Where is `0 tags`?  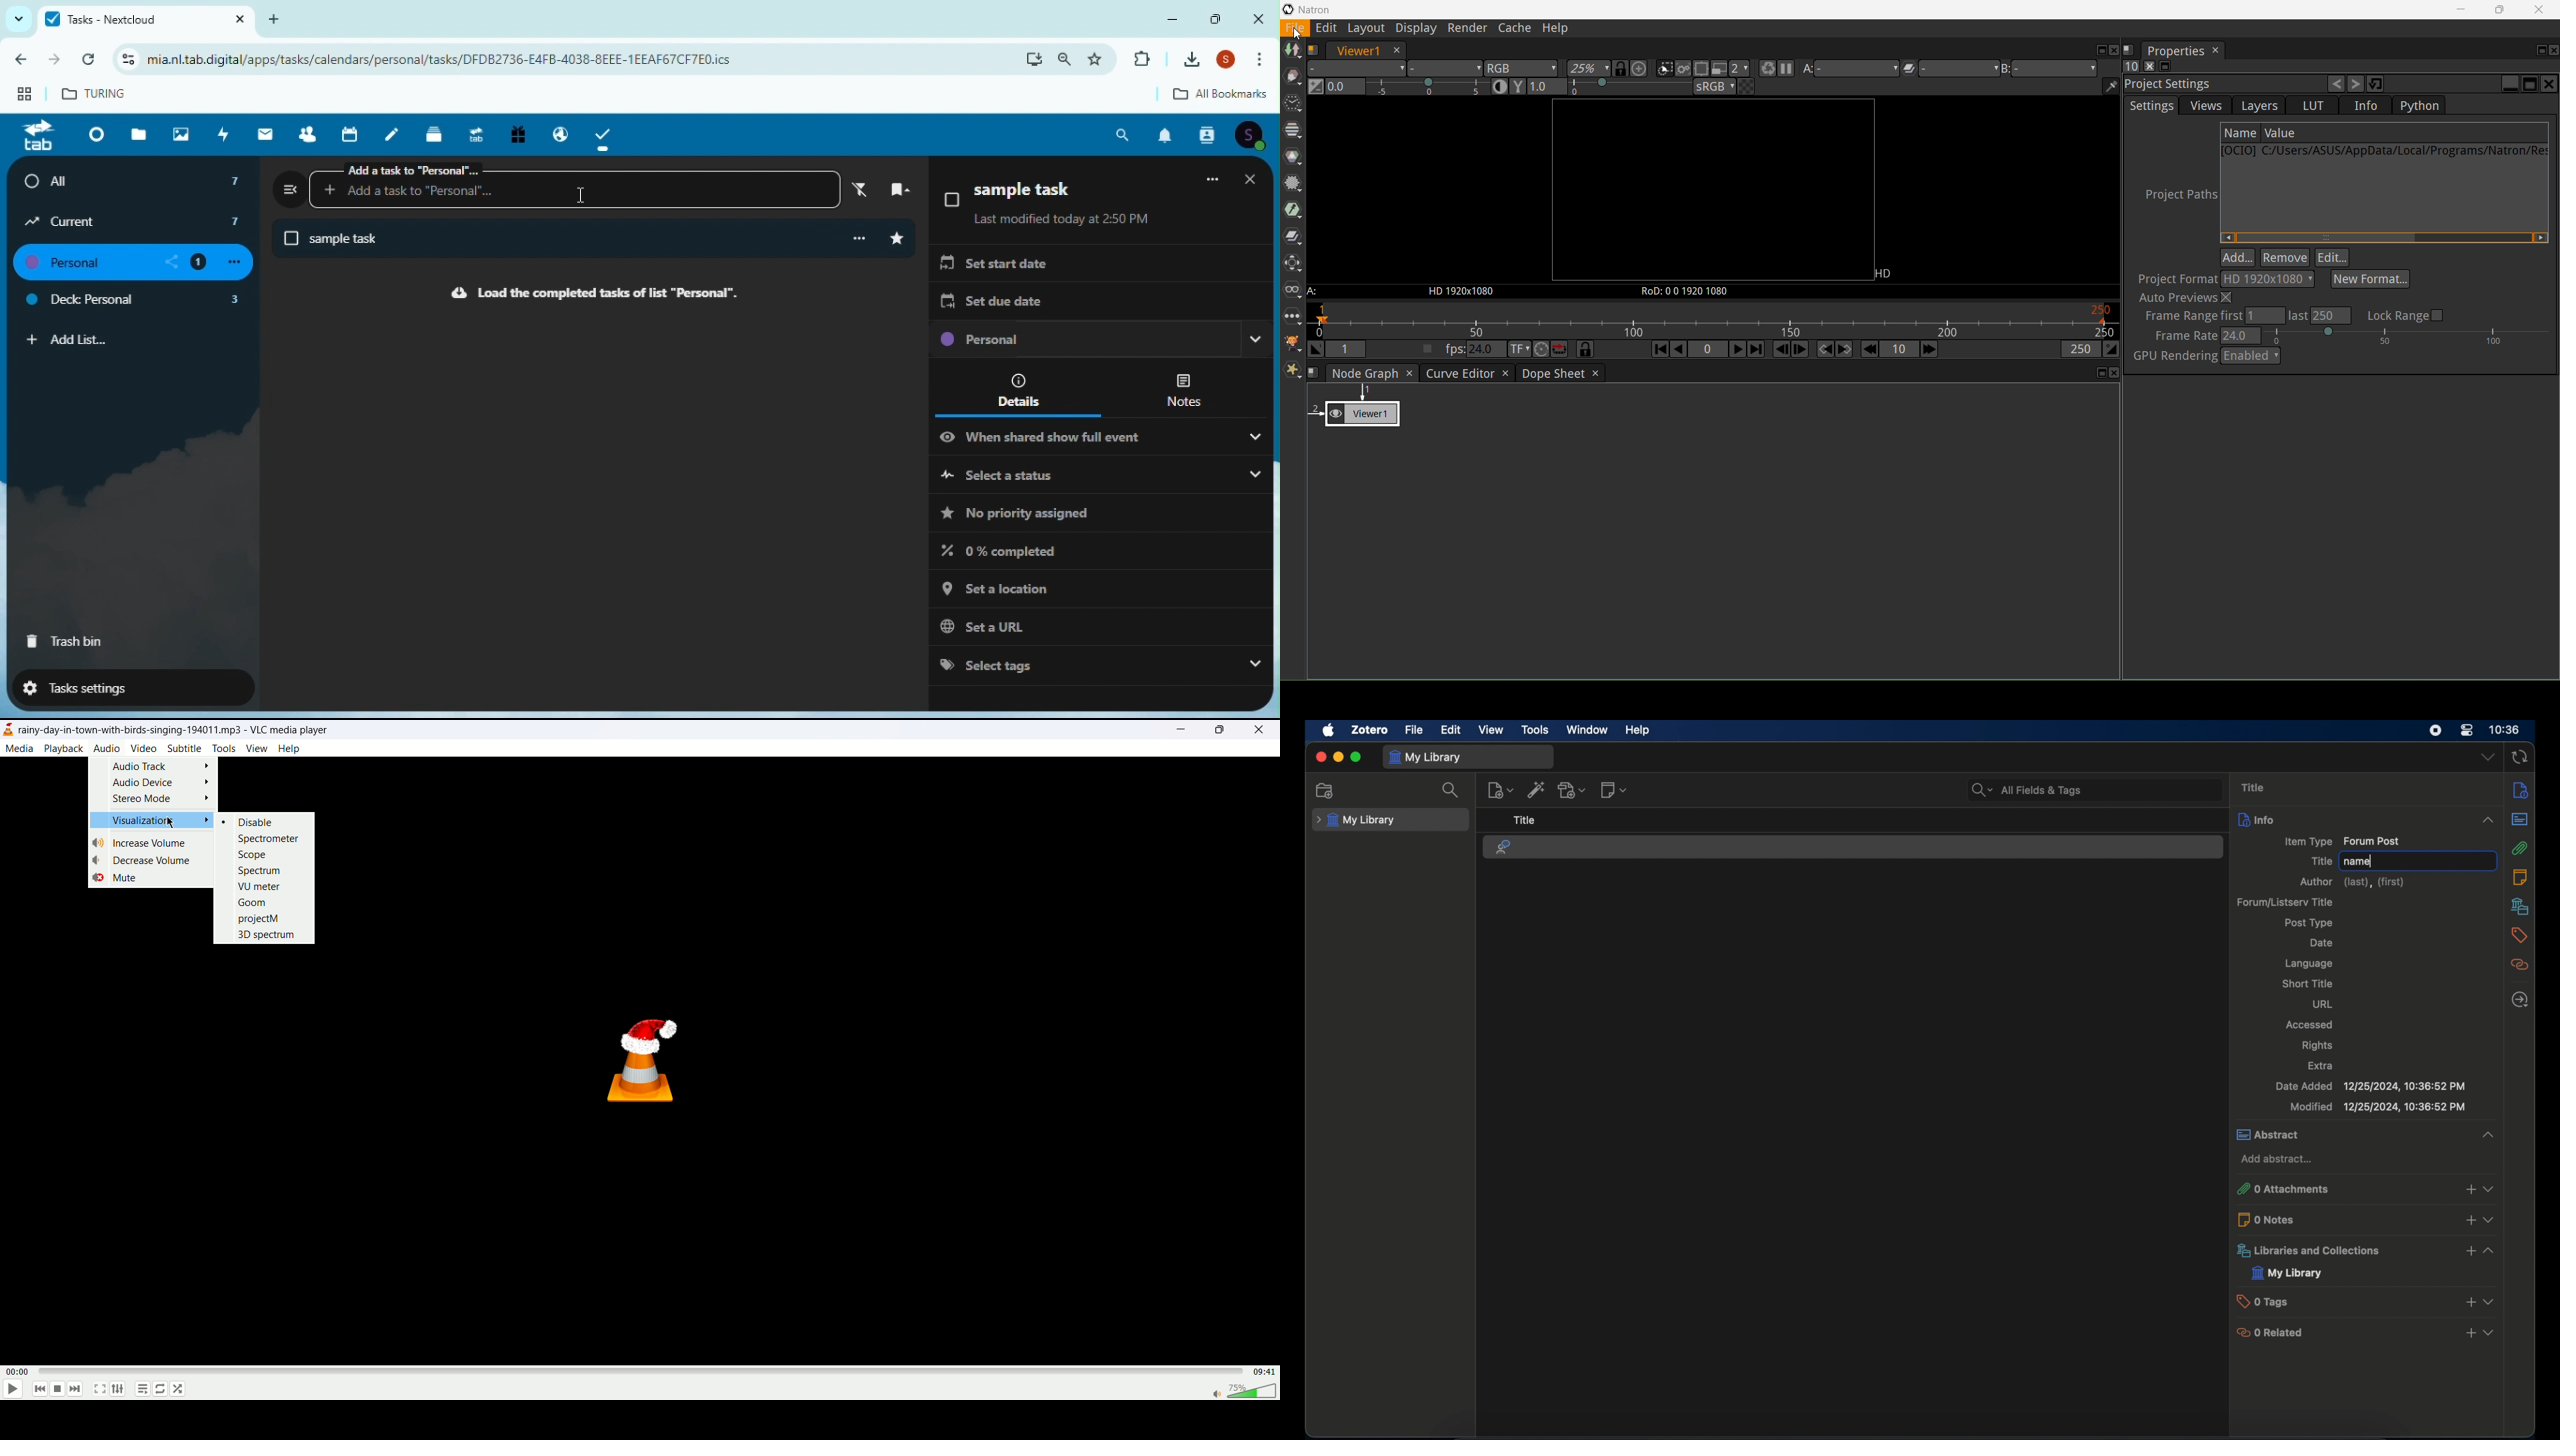 0 tags is located at coordinates (2364, 1301).